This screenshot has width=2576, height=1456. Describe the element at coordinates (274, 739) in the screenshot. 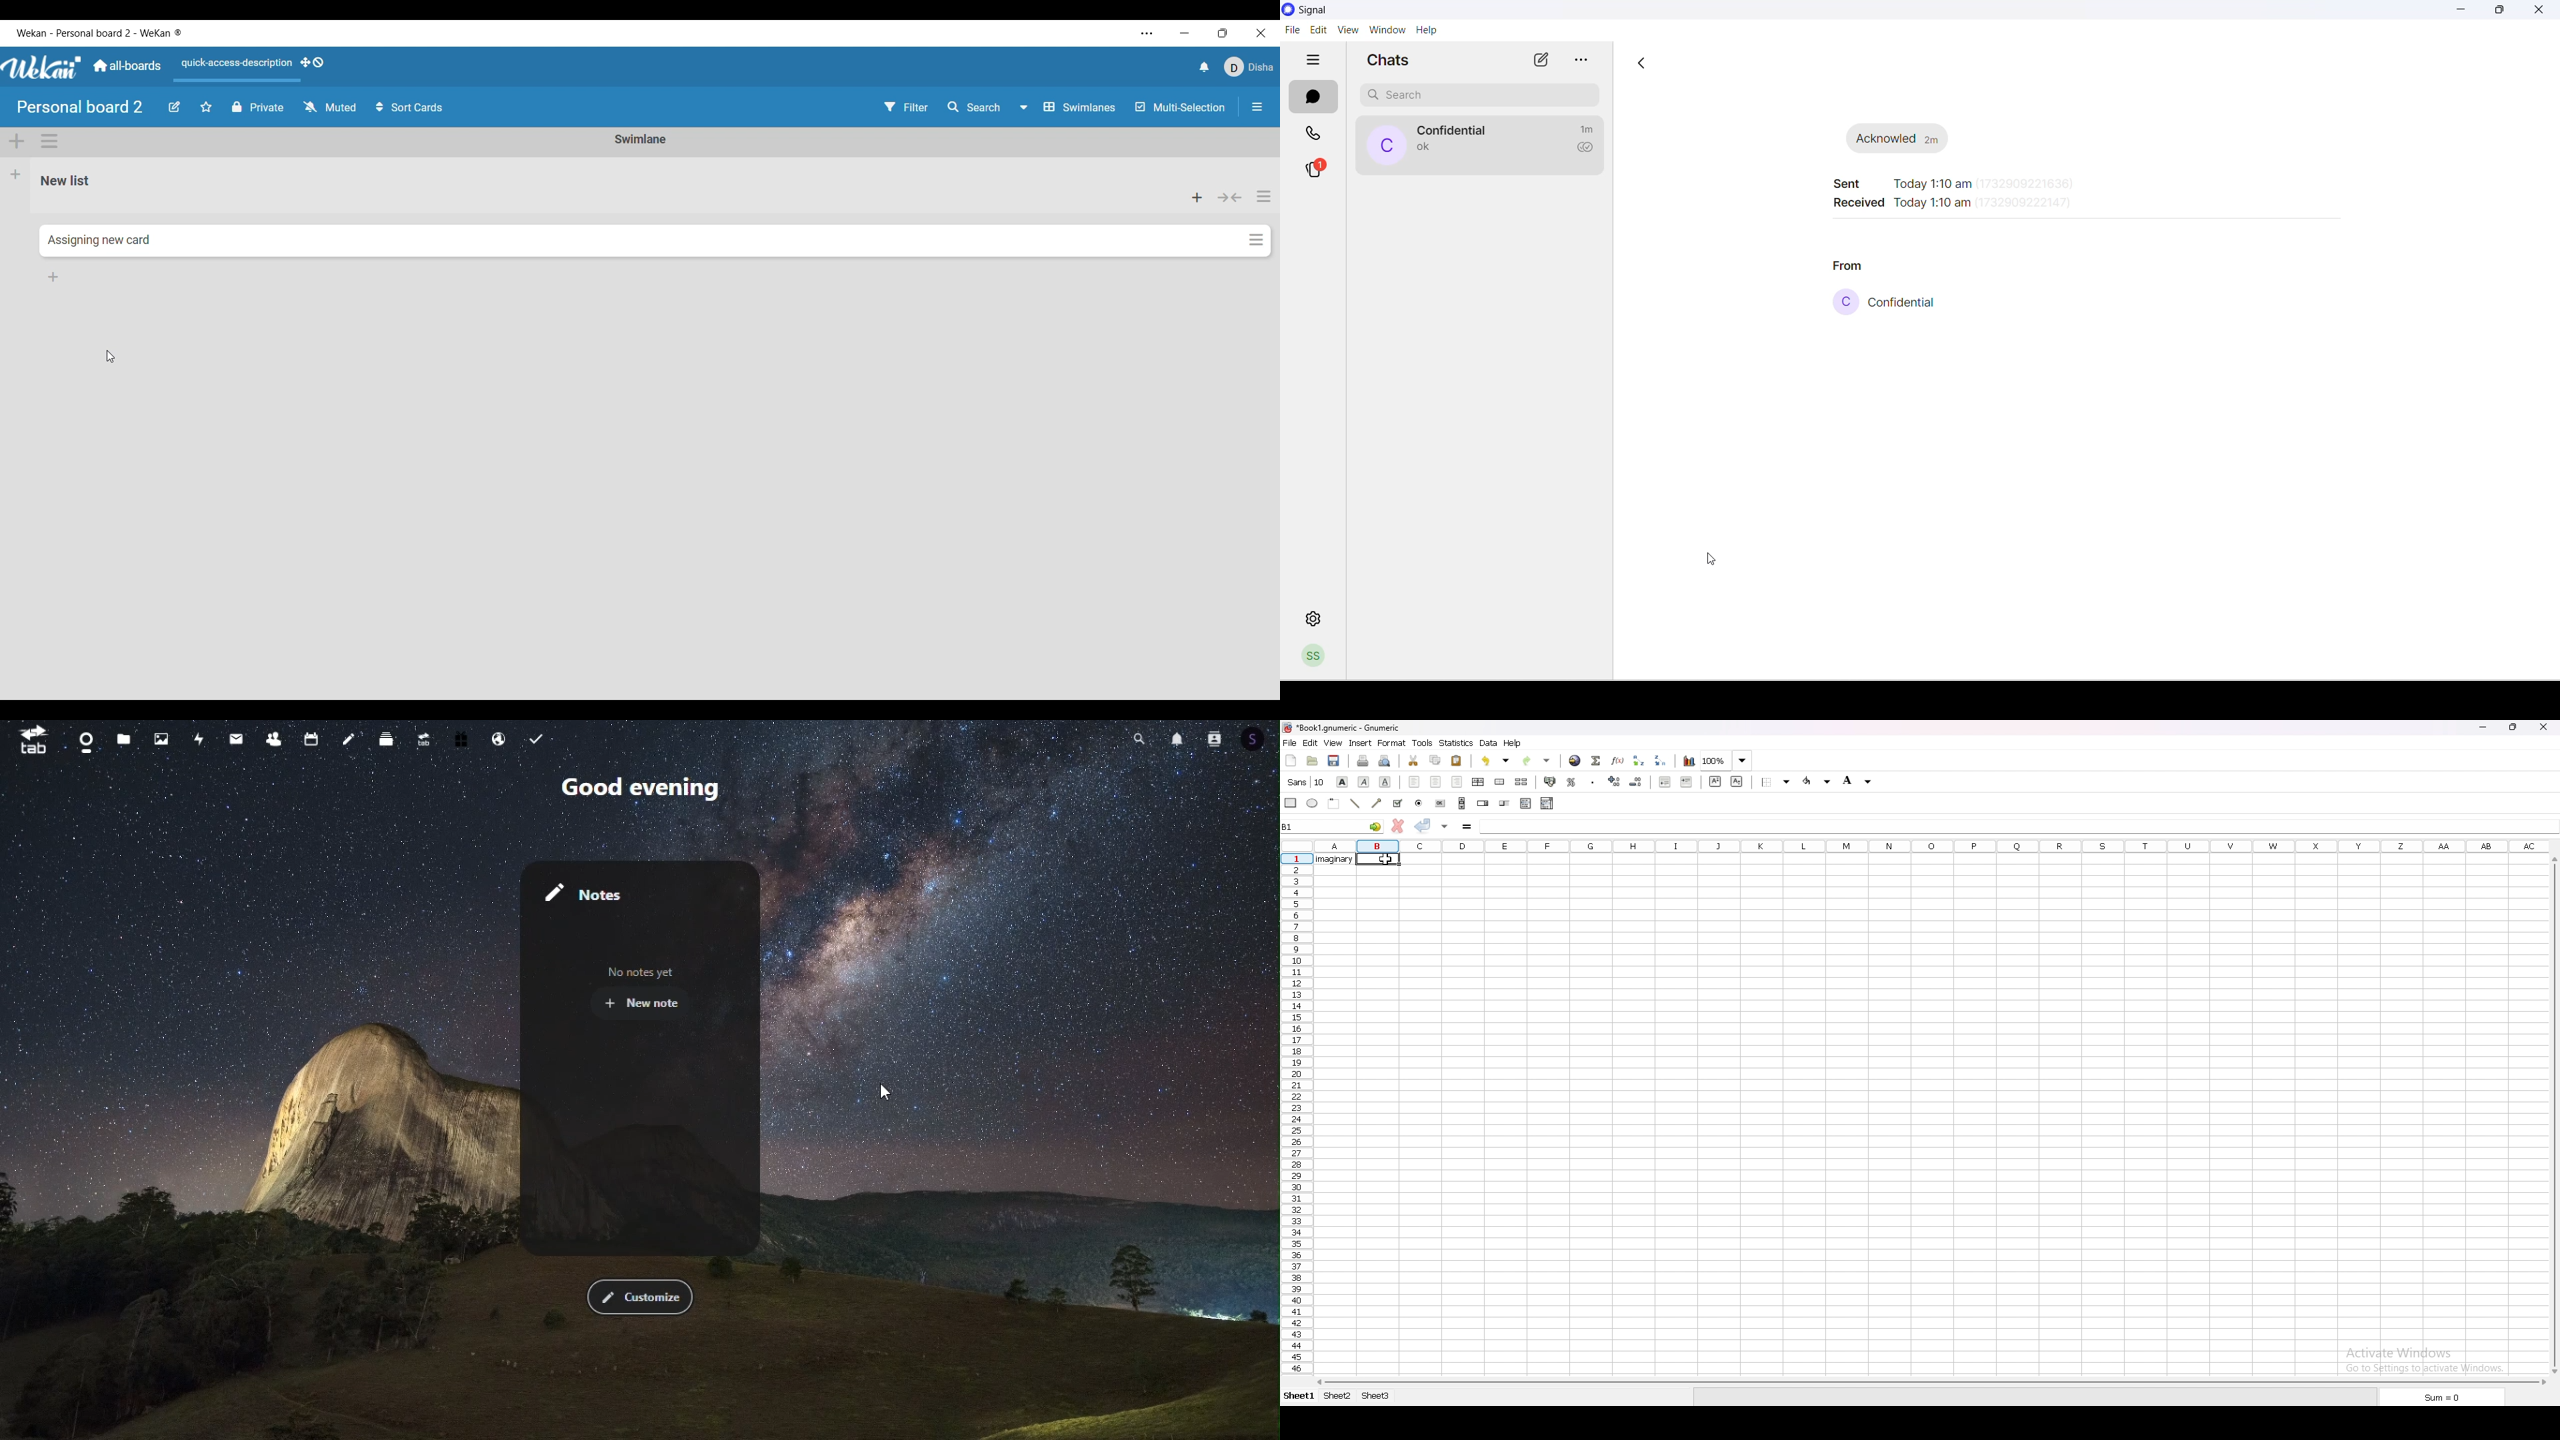

I see `Contacts` at that location.